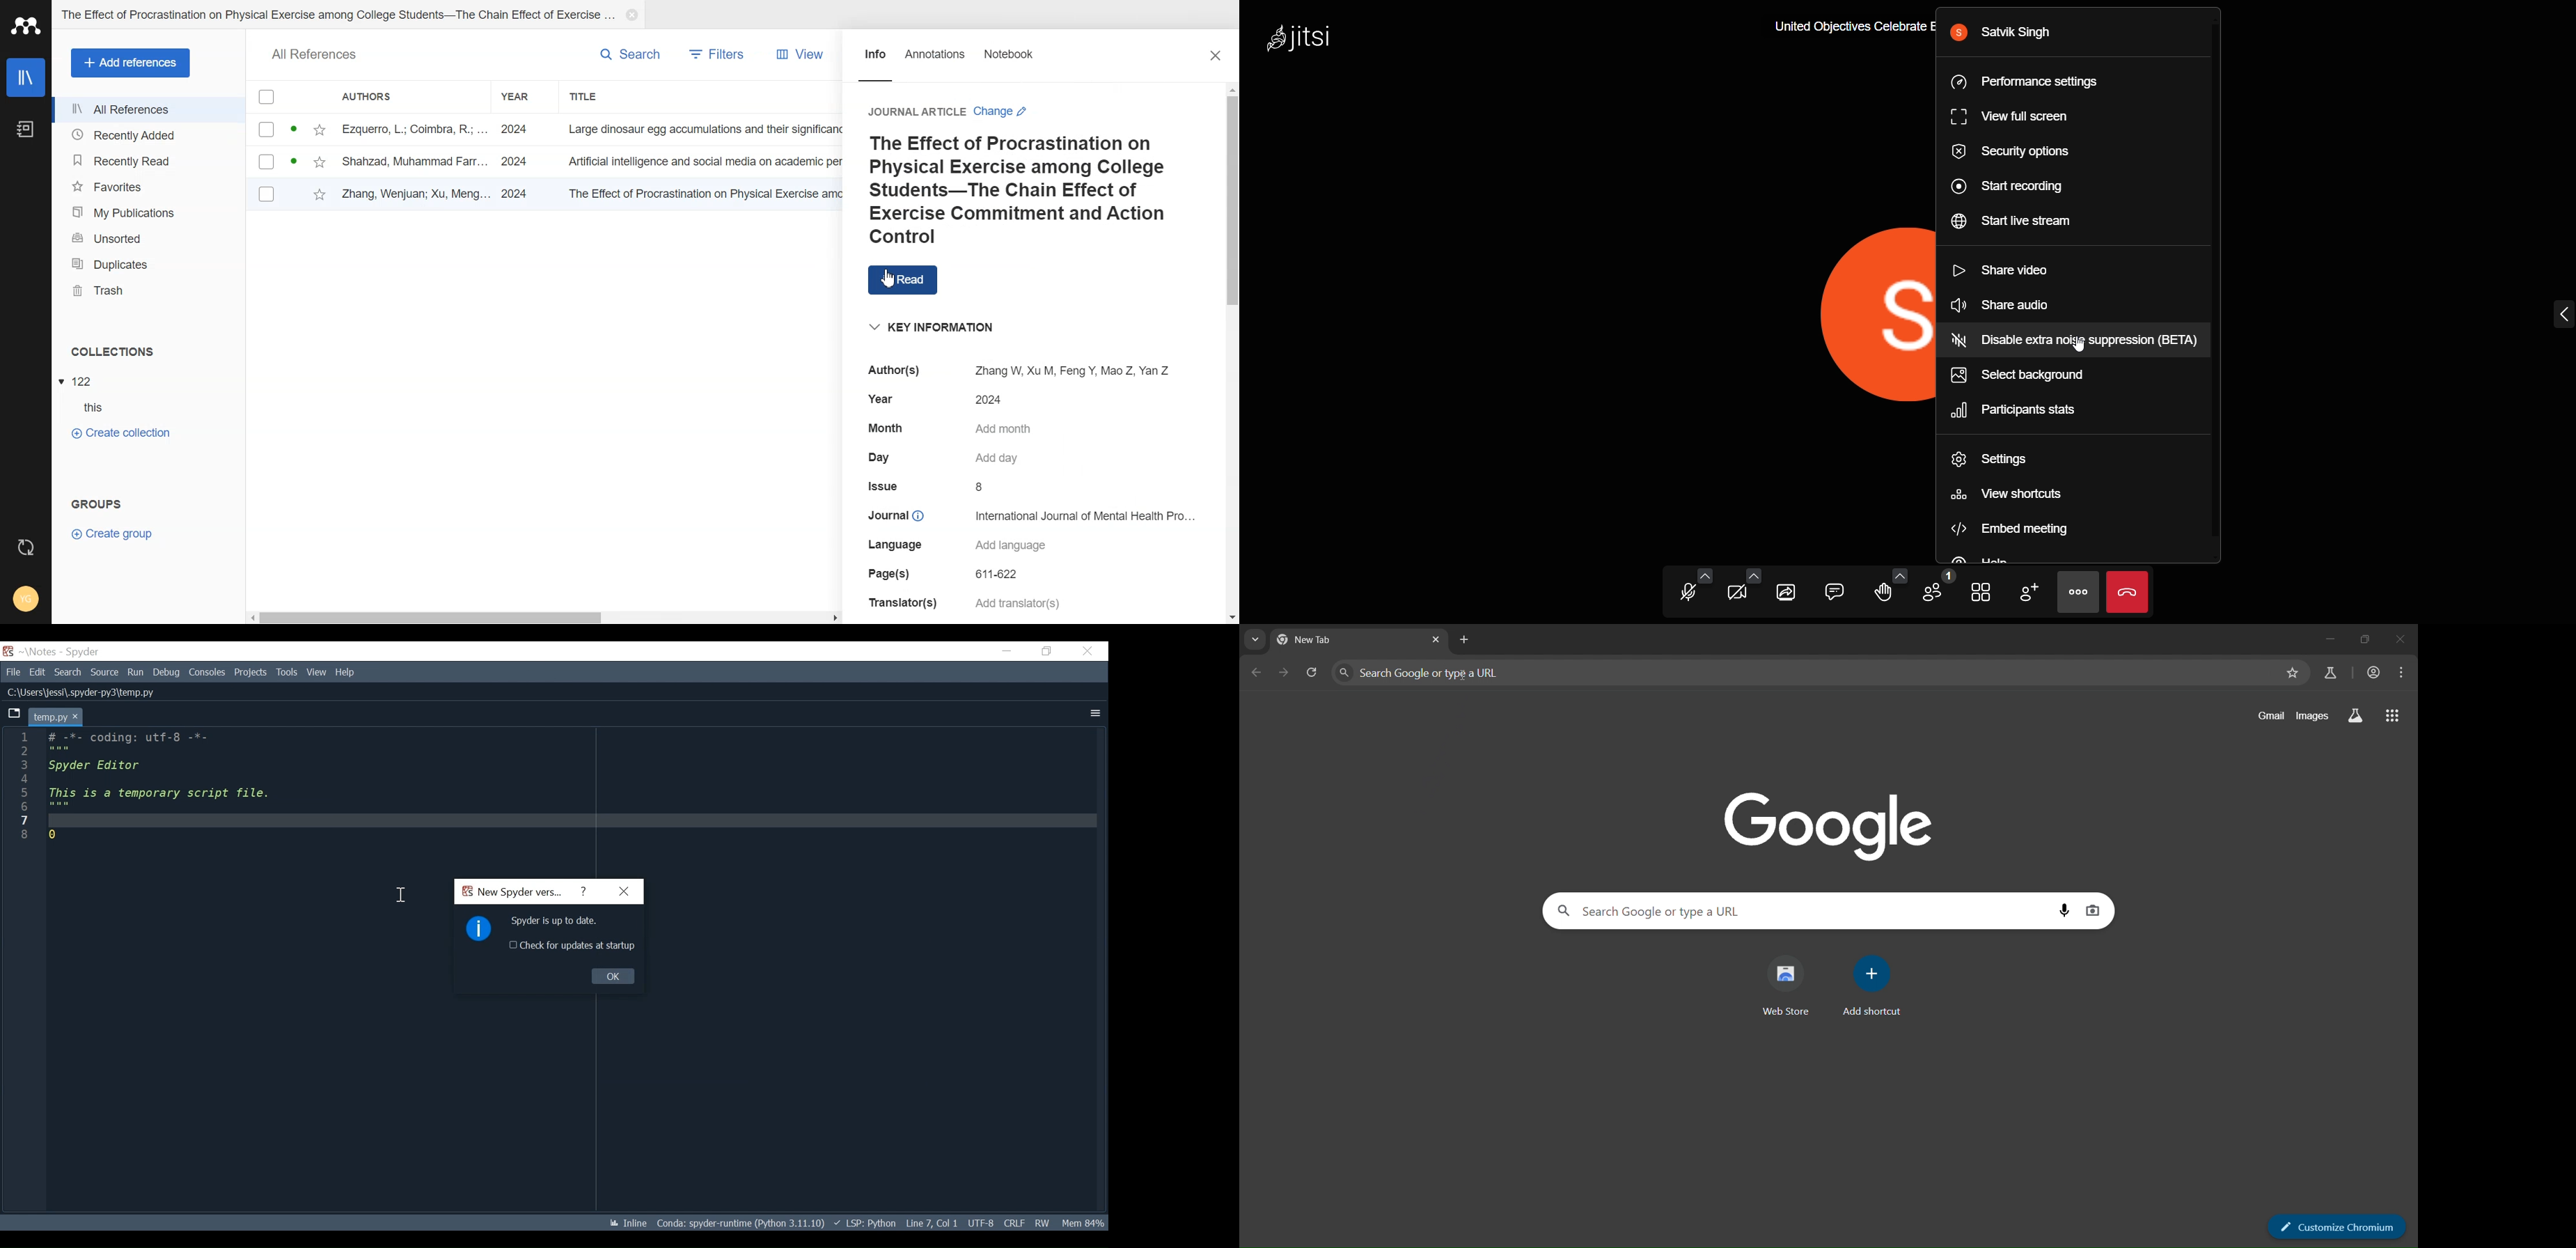 The width and height of the screenshot is (2576, 1260). I want to click on Run, so click(136, 673).